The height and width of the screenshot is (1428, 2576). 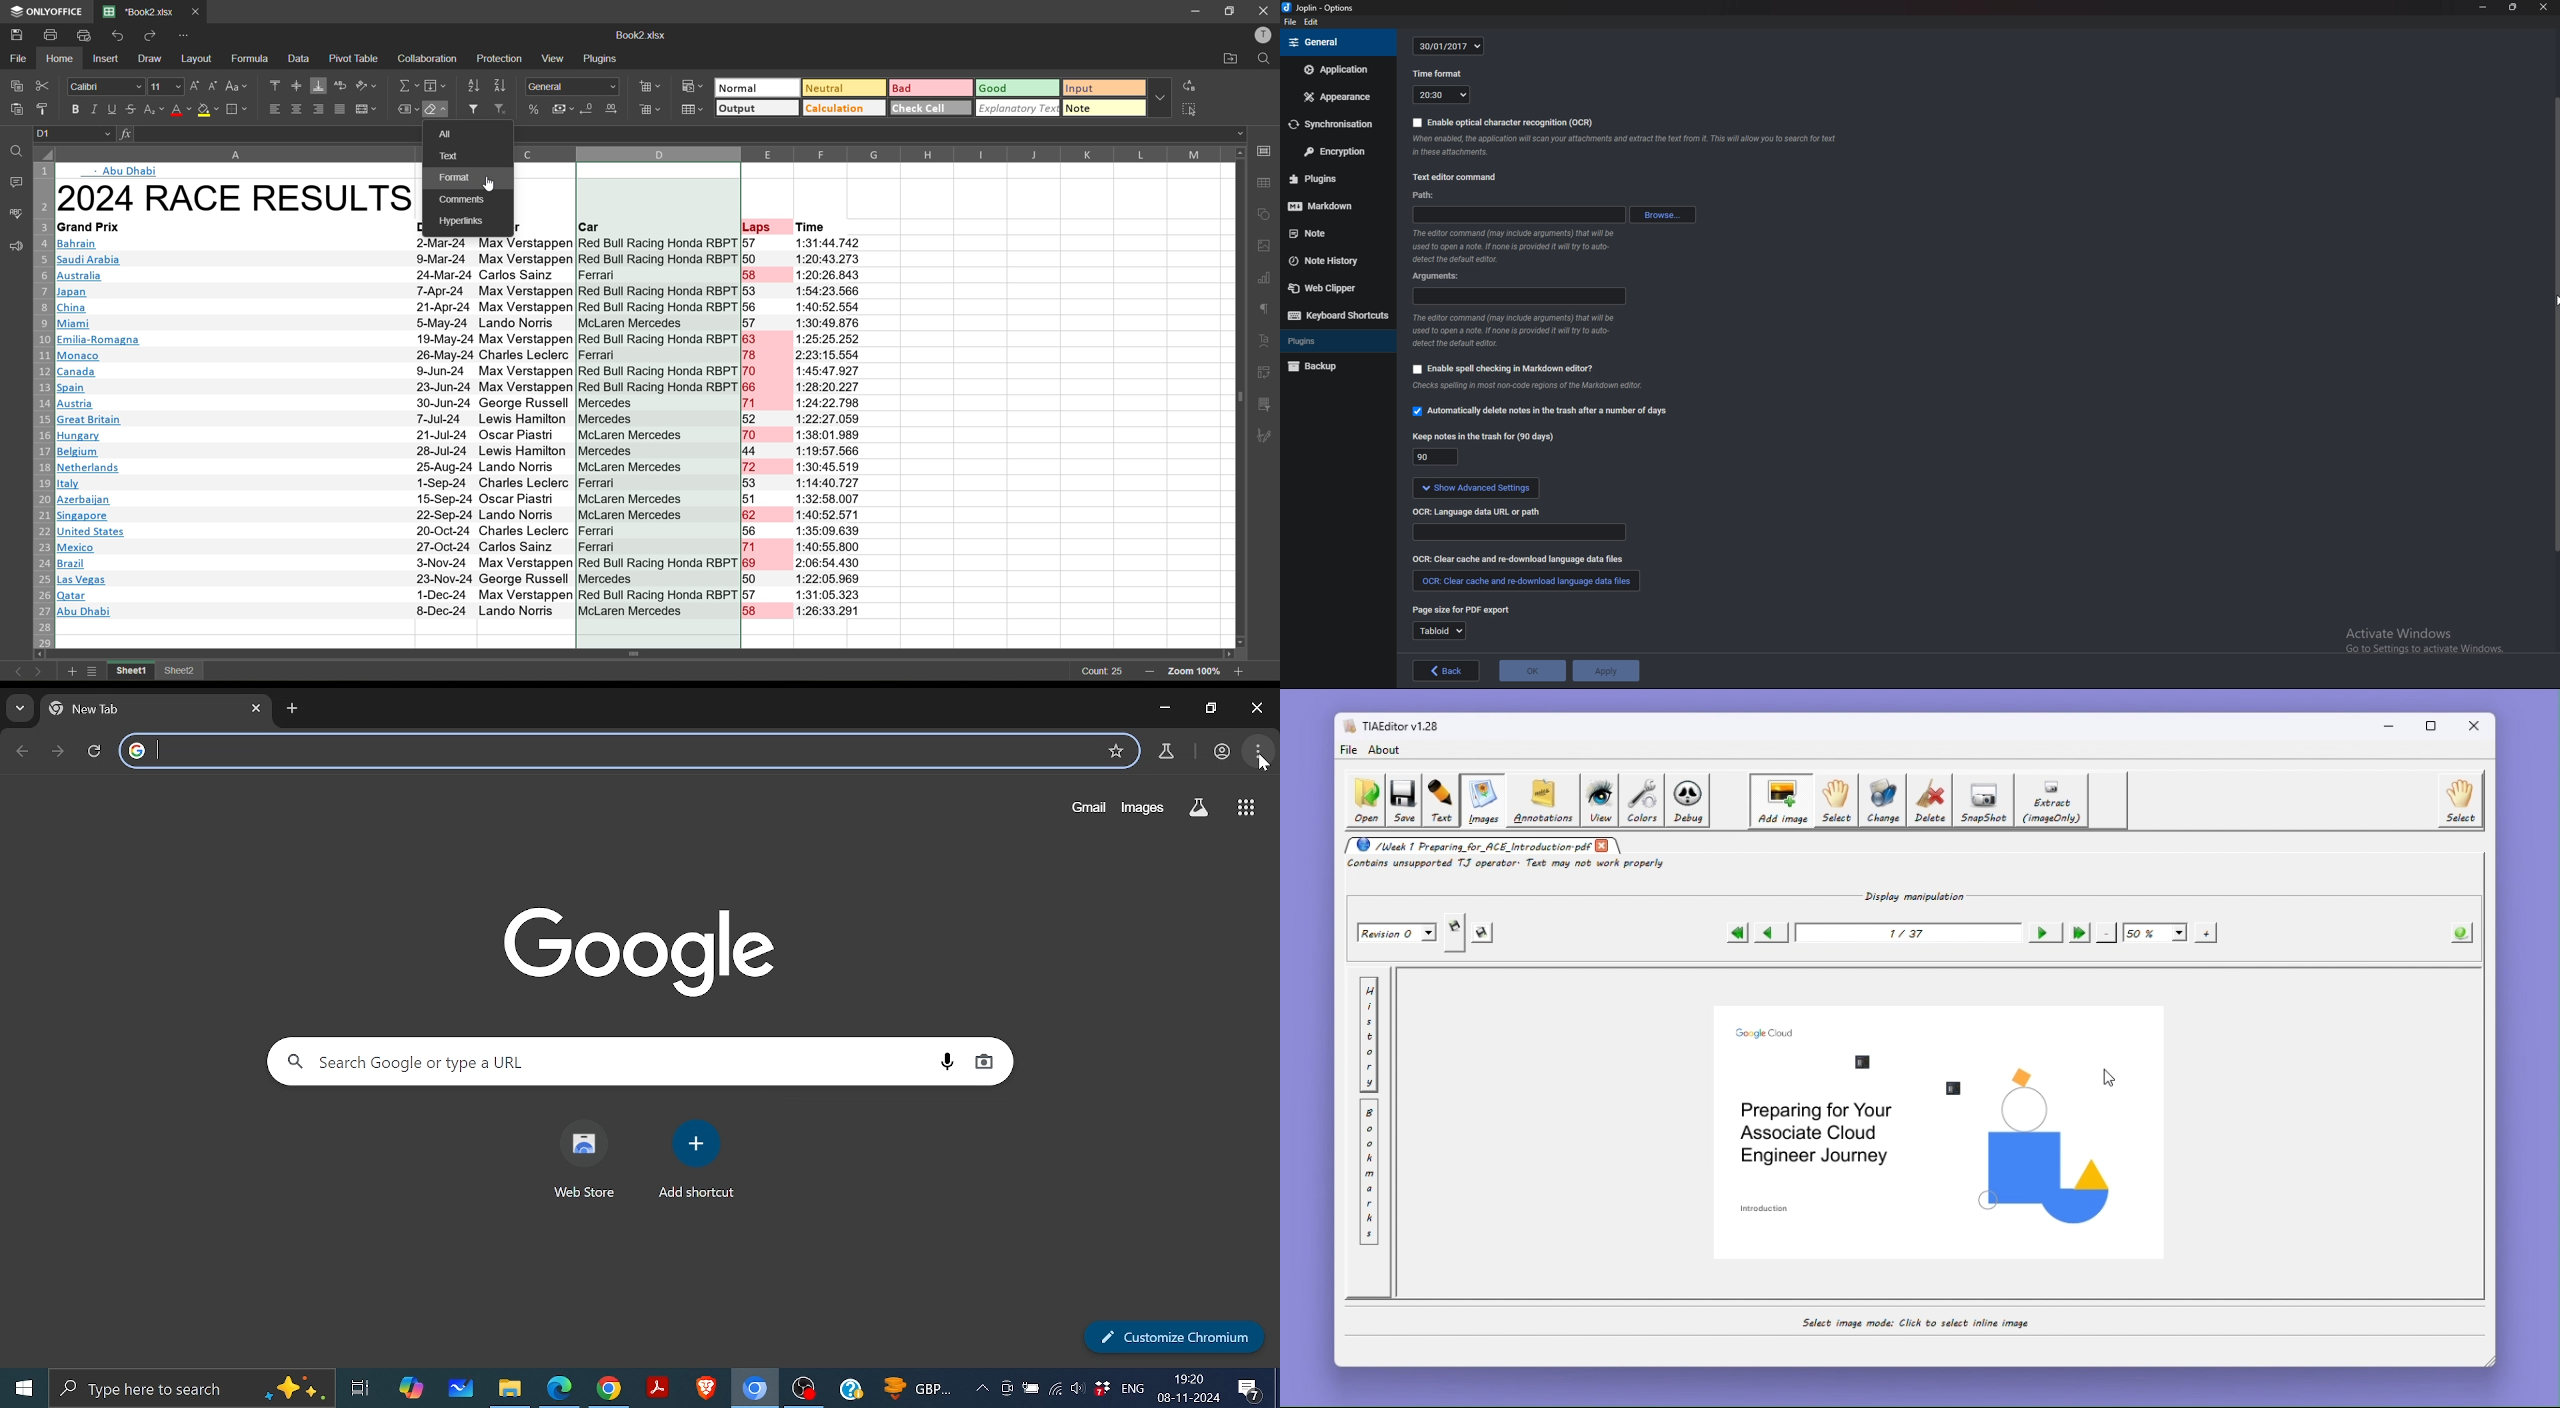 What do you see at coordinates (23, 1387) in the screenshot?
I see `Start` at bounding box center [23, 1387].